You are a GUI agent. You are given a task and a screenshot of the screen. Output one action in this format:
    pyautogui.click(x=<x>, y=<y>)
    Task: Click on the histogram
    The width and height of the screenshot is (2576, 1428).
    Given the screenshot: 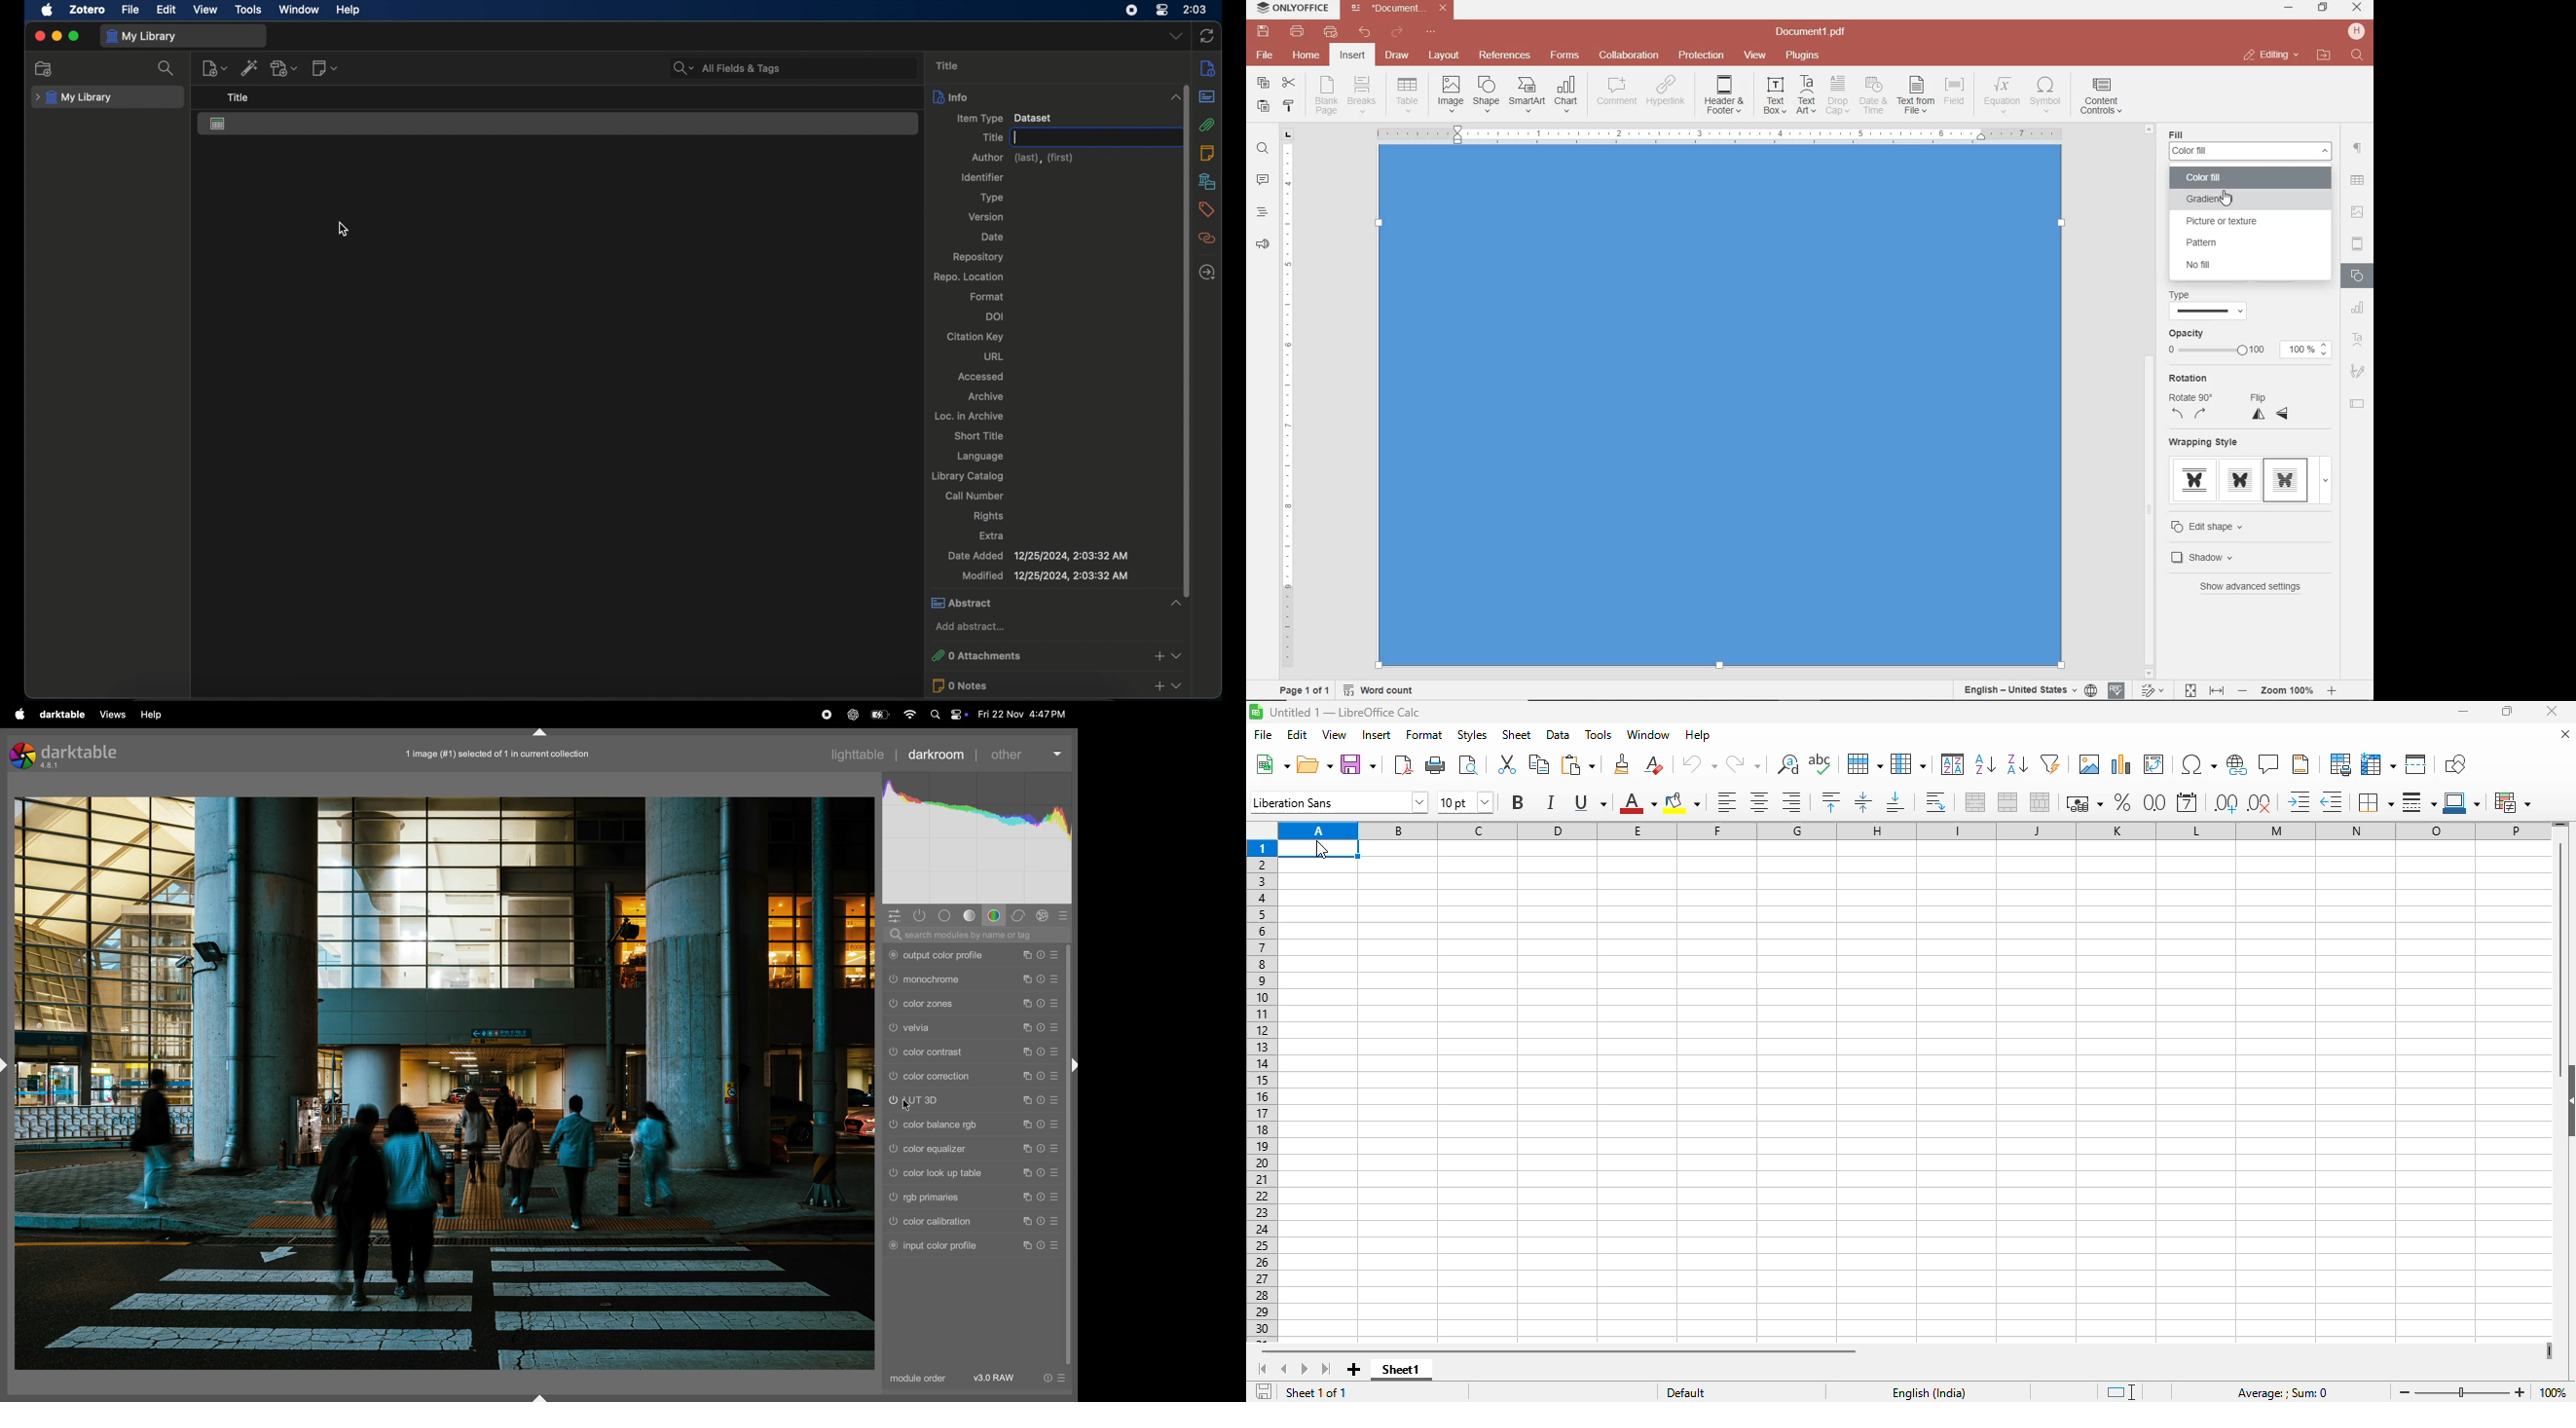 What is the action you would take?
    pyautogui.click(x=978, y=836)
    